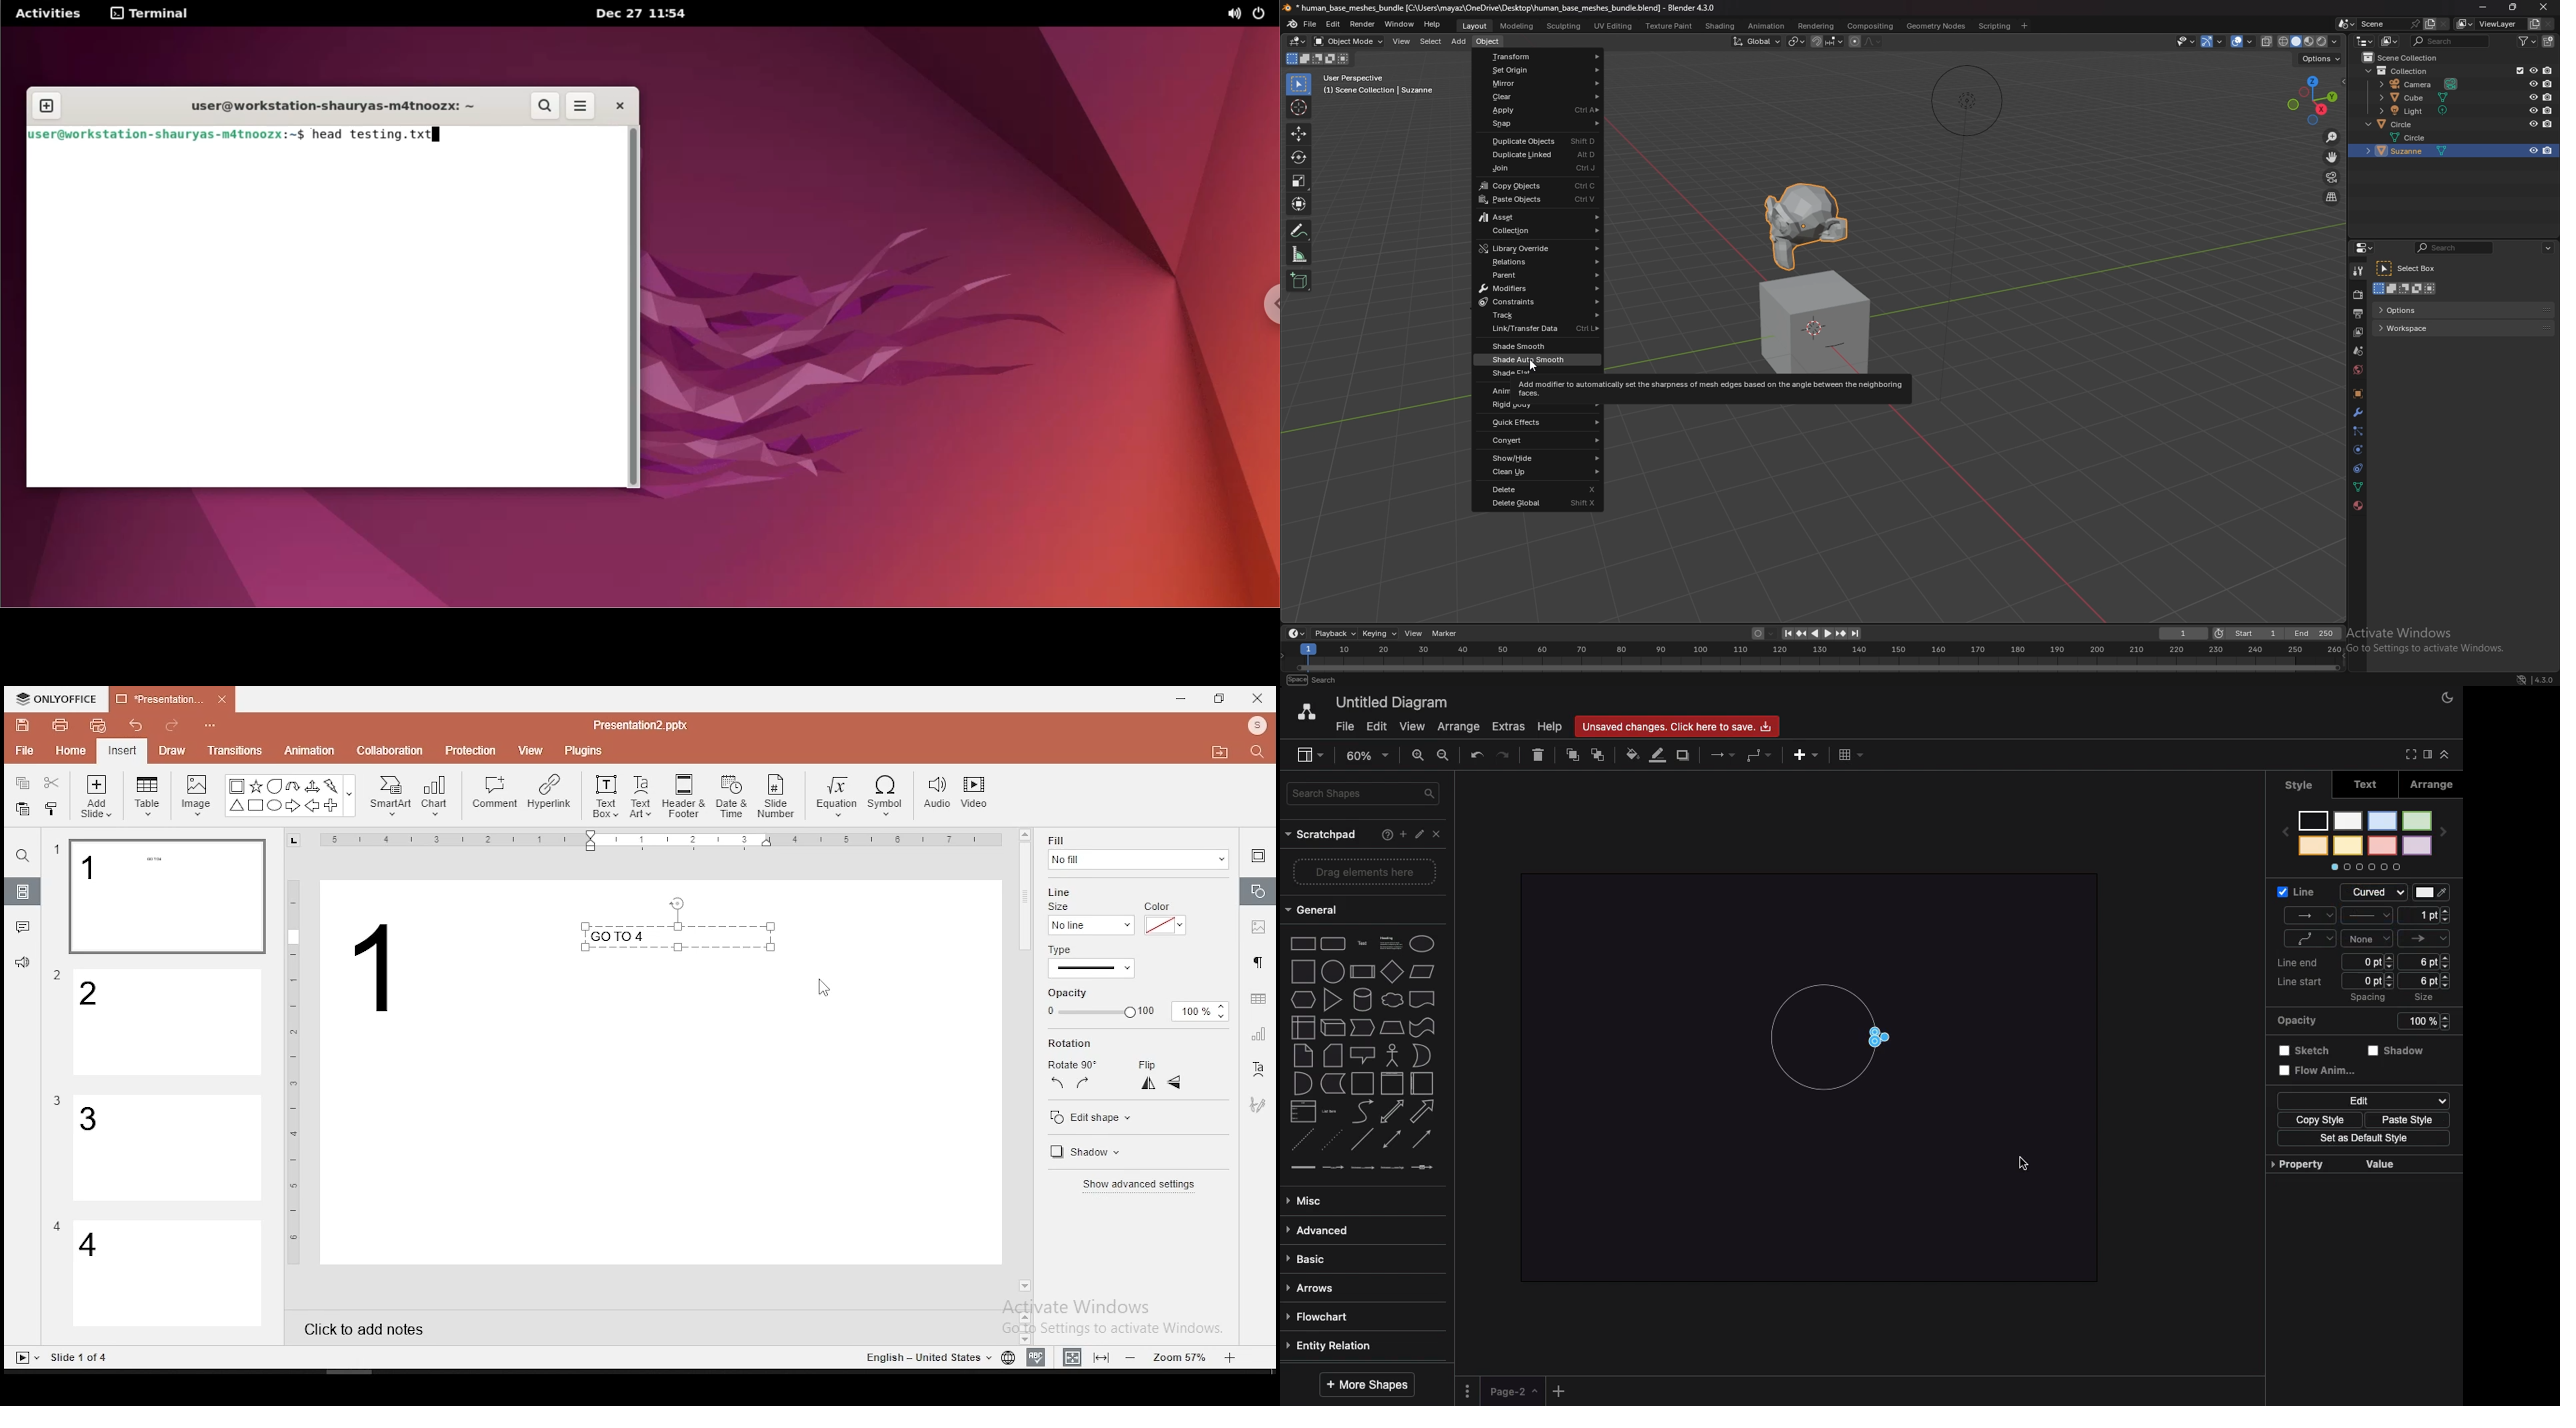  What do you see at coordinates (1537, 489) in the screenshot?
I see `delete` at bounding box center [1537, 489].